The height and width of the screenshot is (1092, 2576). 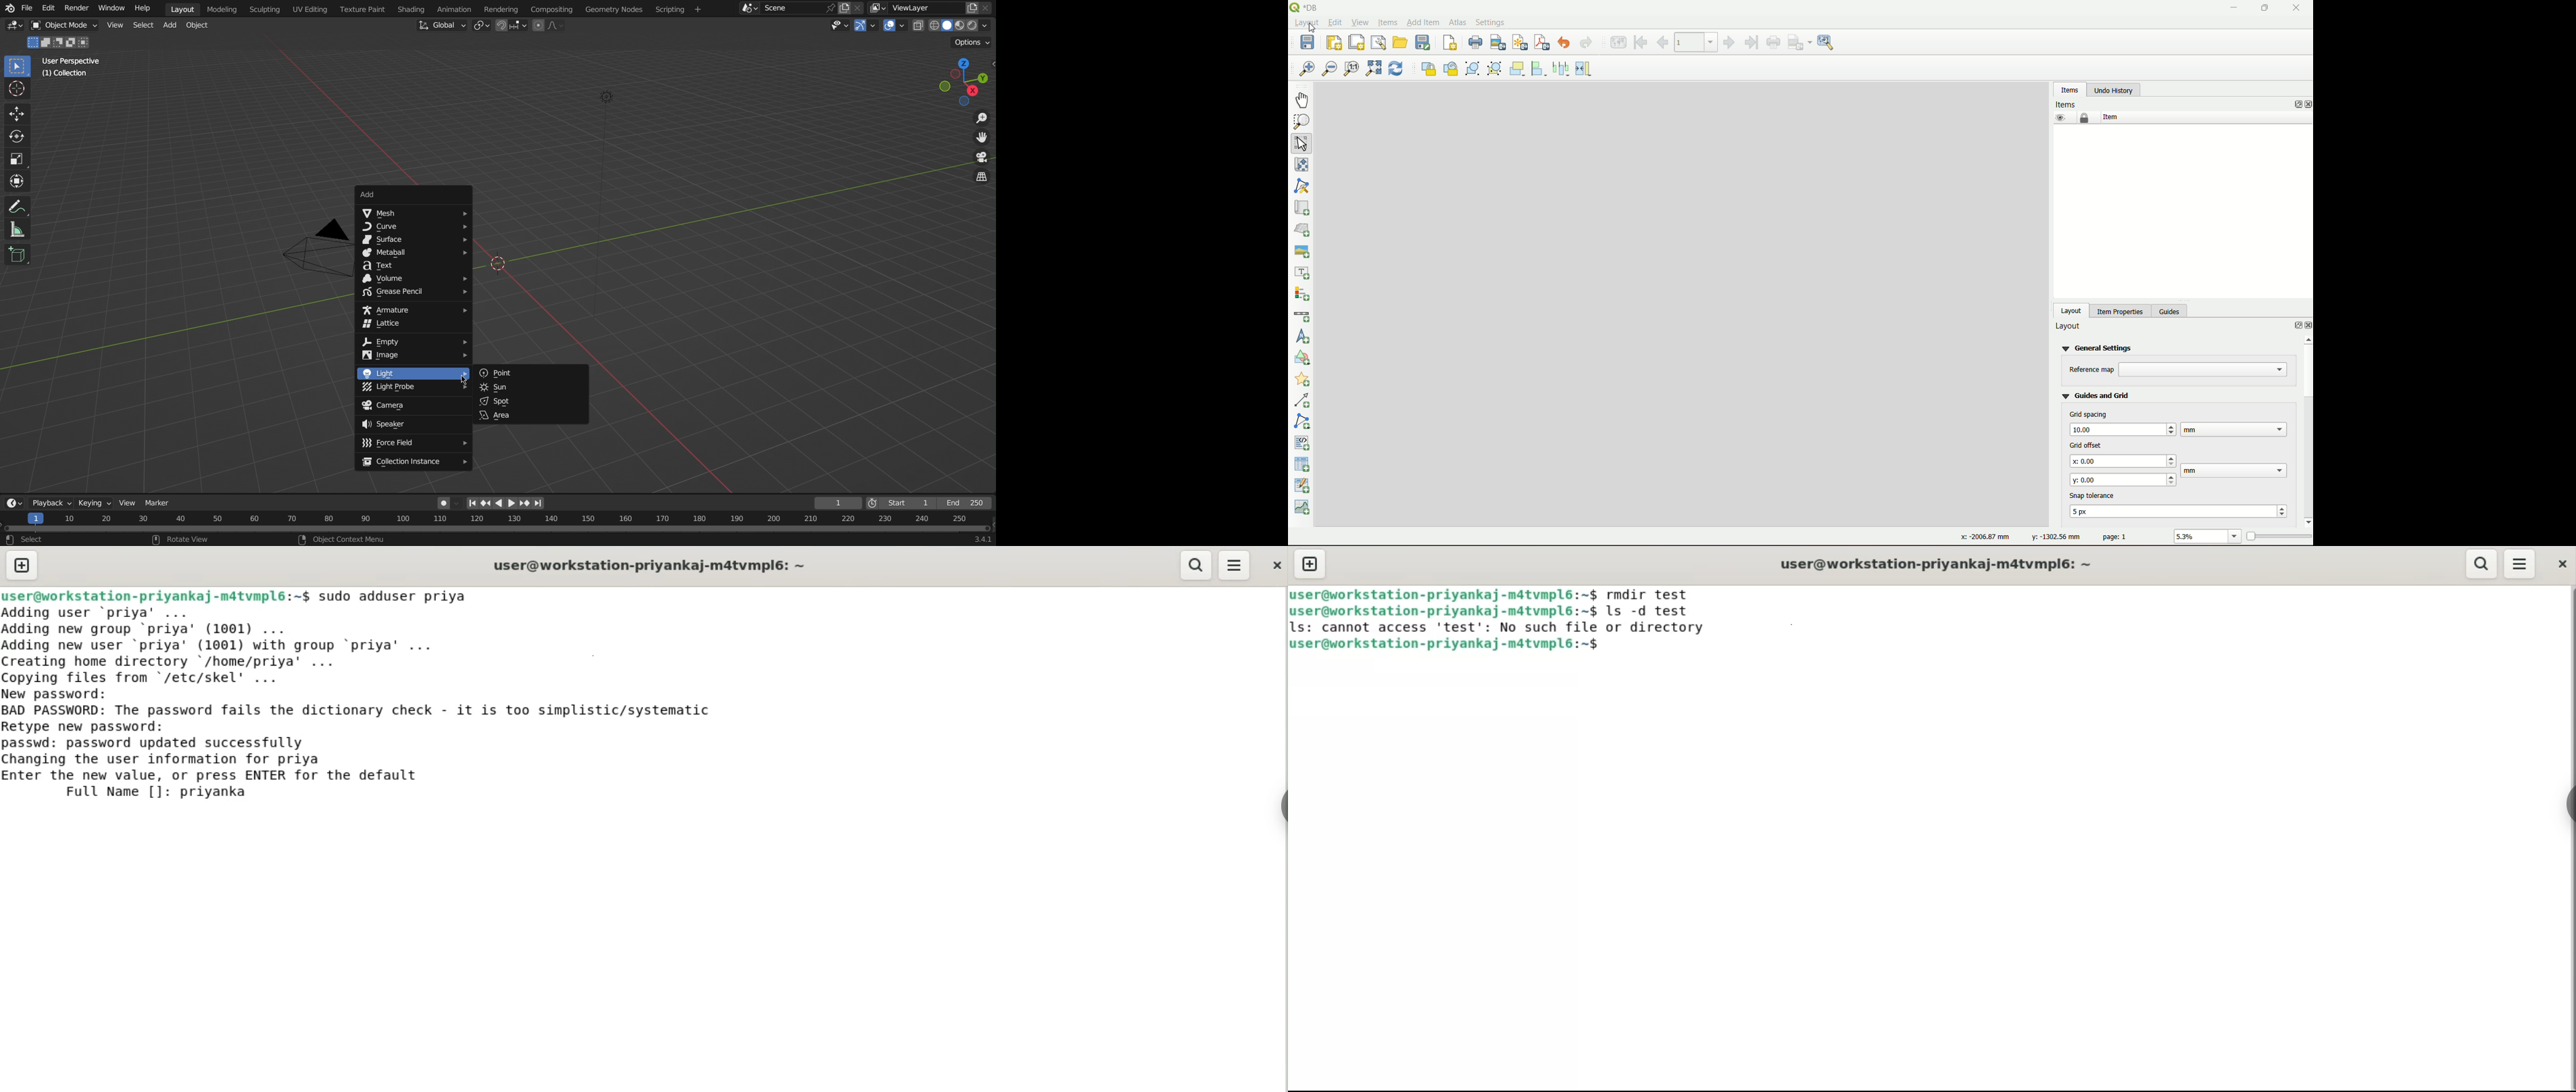 What do you see at coordinates (183, 9) in the screenshot?
I see `Layout` at bounding box center [183, 9].